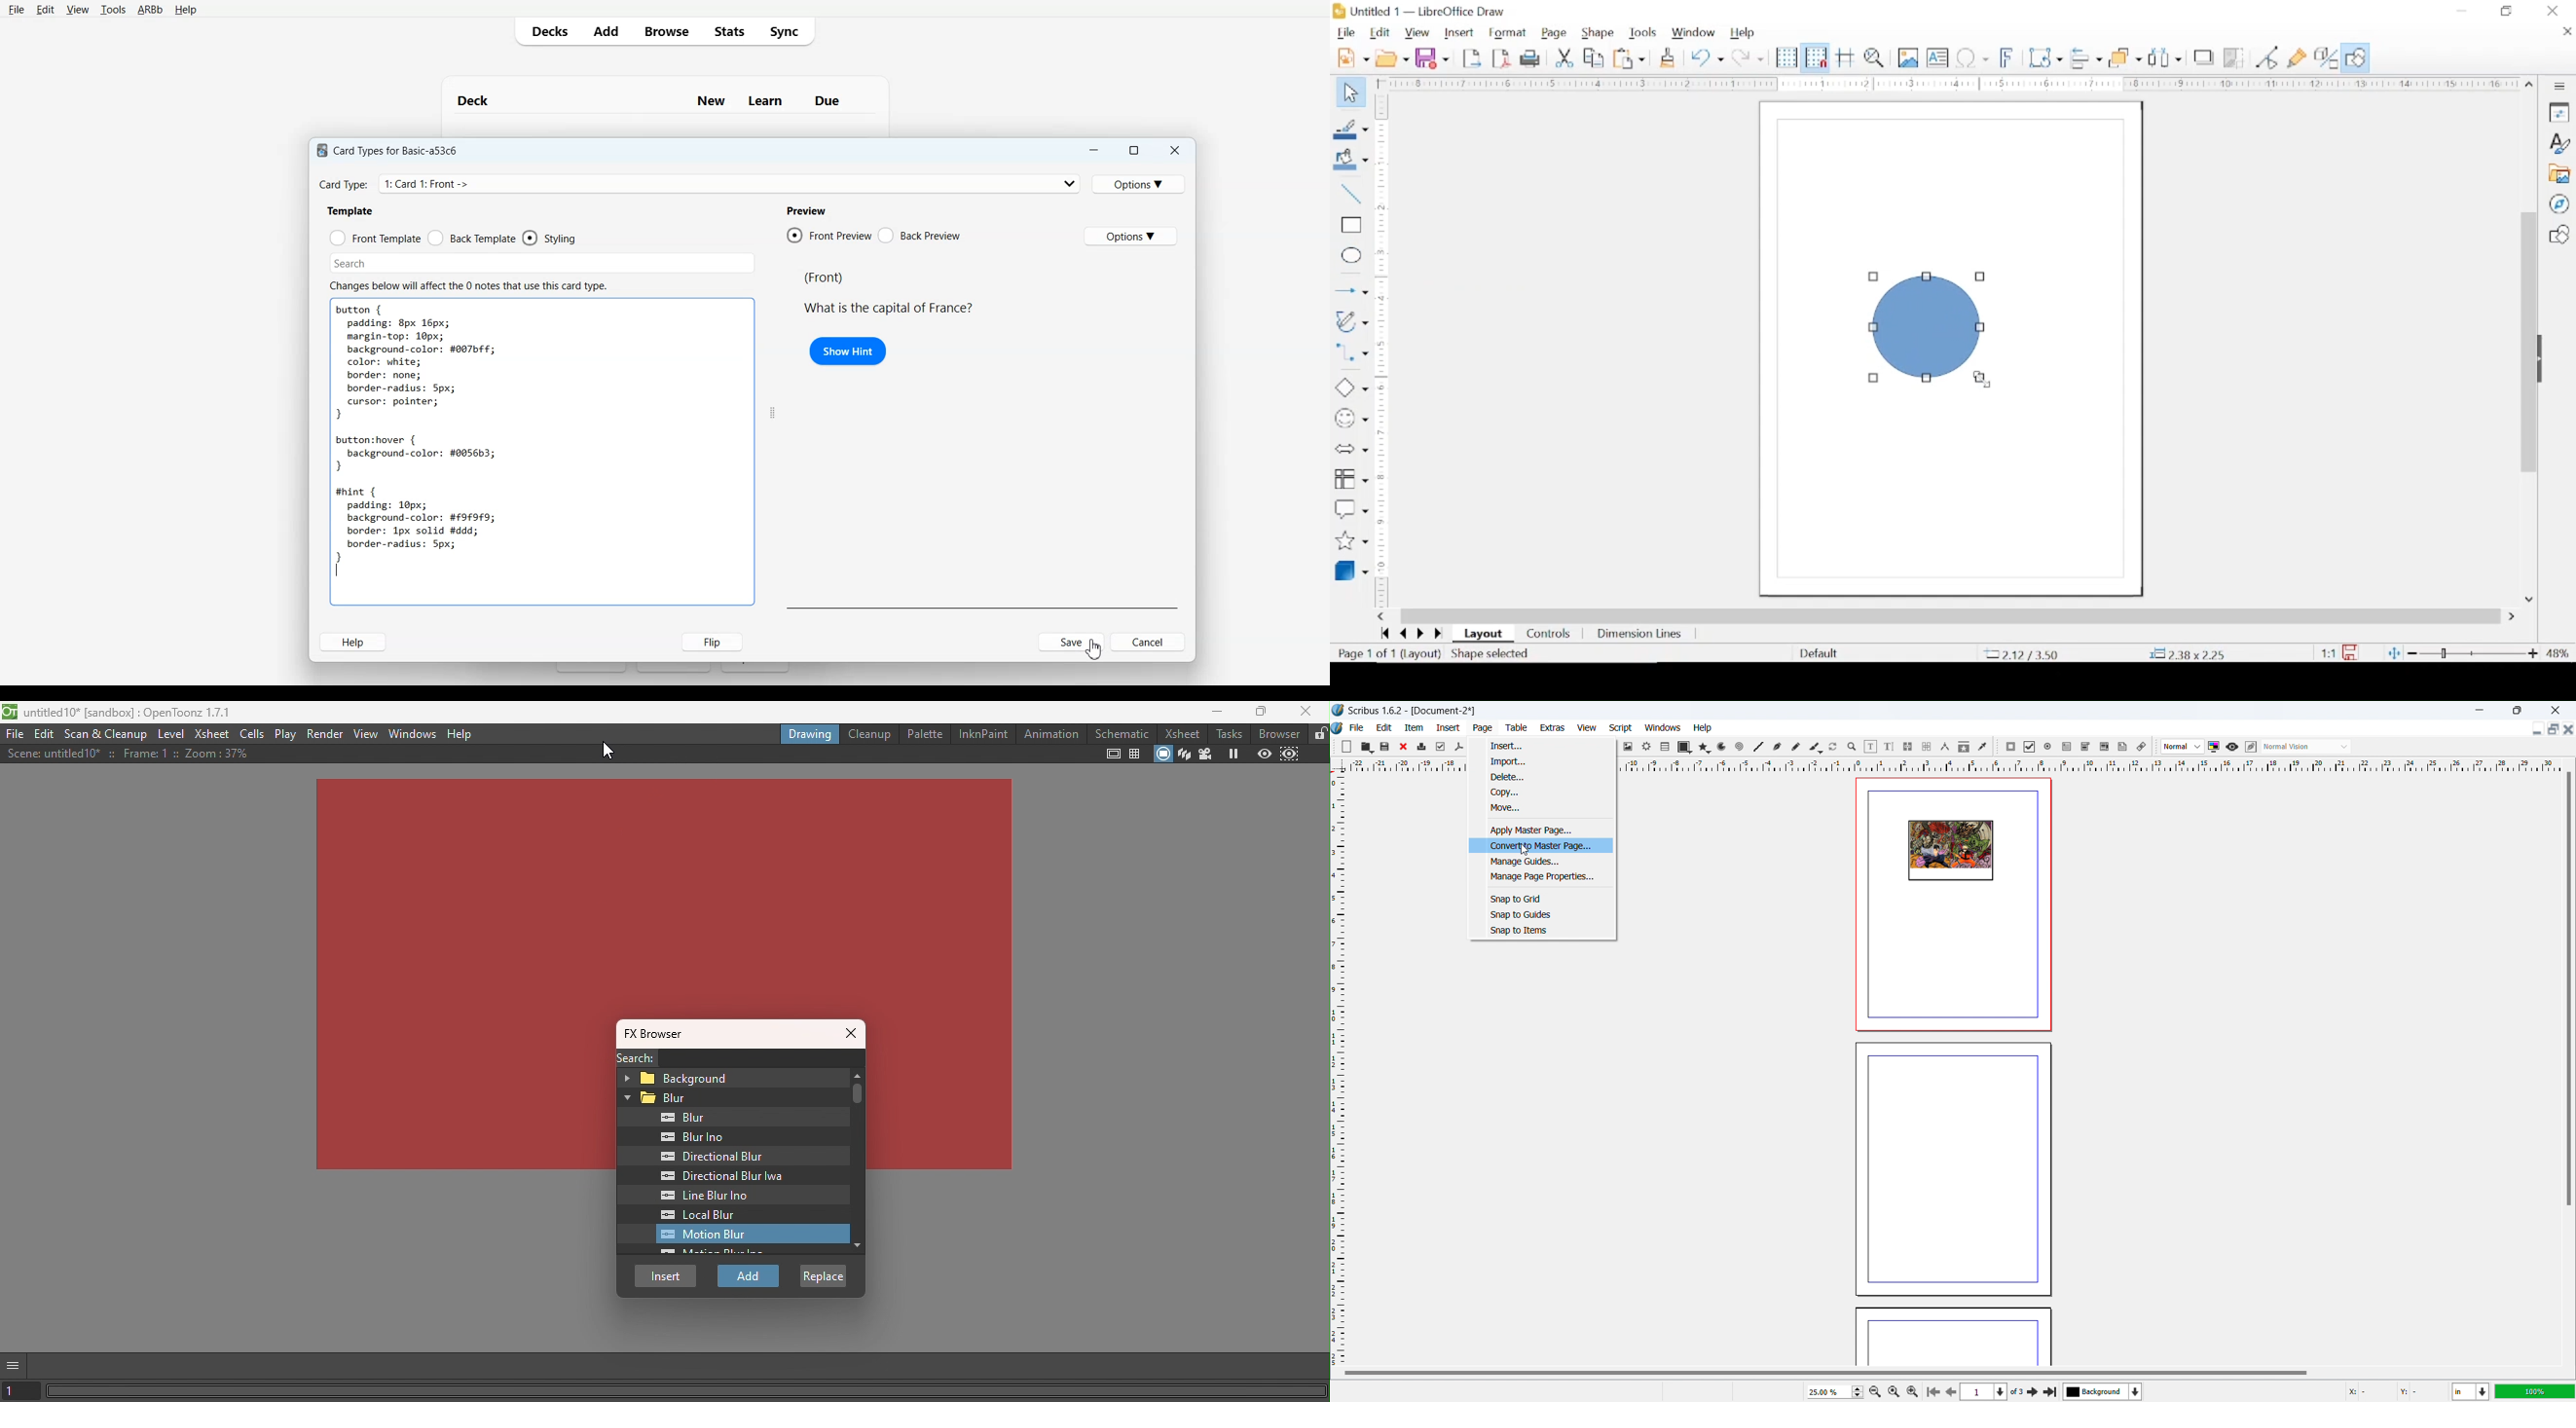 The height and width of the screenshot is (1428, 2576). I want to click on this document has been modified, so click(2342, 652).